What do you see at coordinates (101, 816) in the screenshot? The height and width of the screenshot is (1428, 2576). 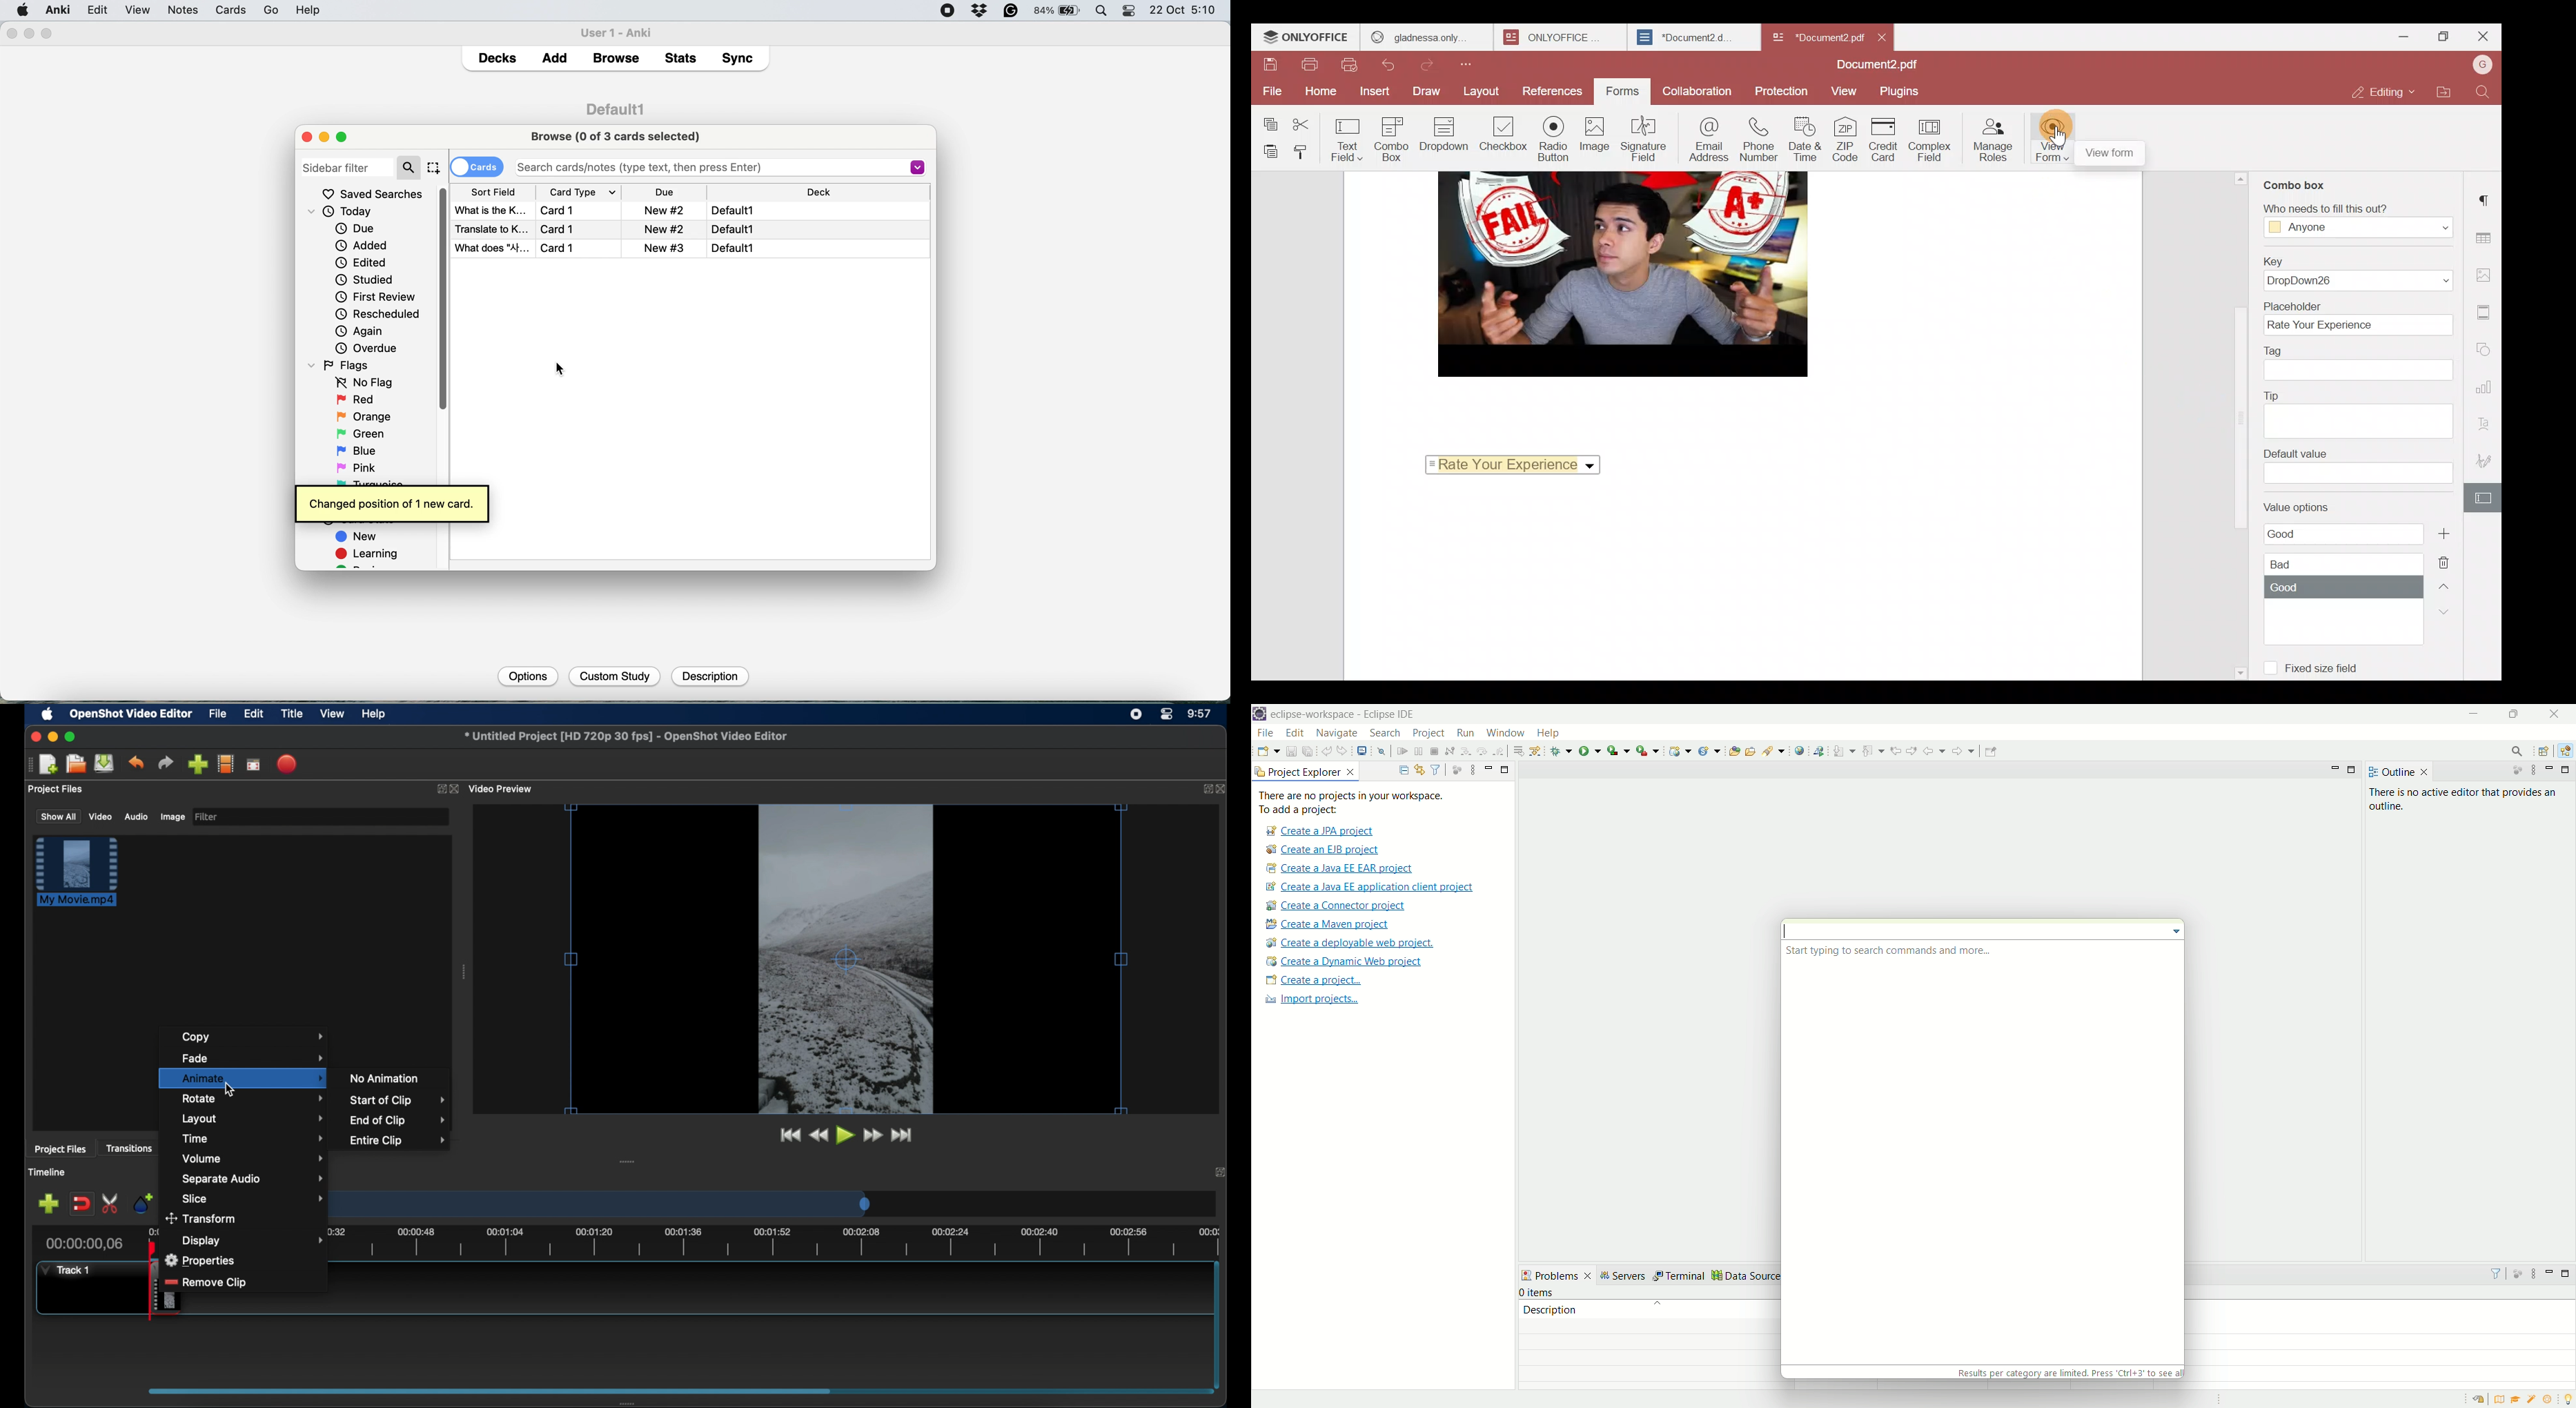 I see `video` at bounding box center [101, 816].